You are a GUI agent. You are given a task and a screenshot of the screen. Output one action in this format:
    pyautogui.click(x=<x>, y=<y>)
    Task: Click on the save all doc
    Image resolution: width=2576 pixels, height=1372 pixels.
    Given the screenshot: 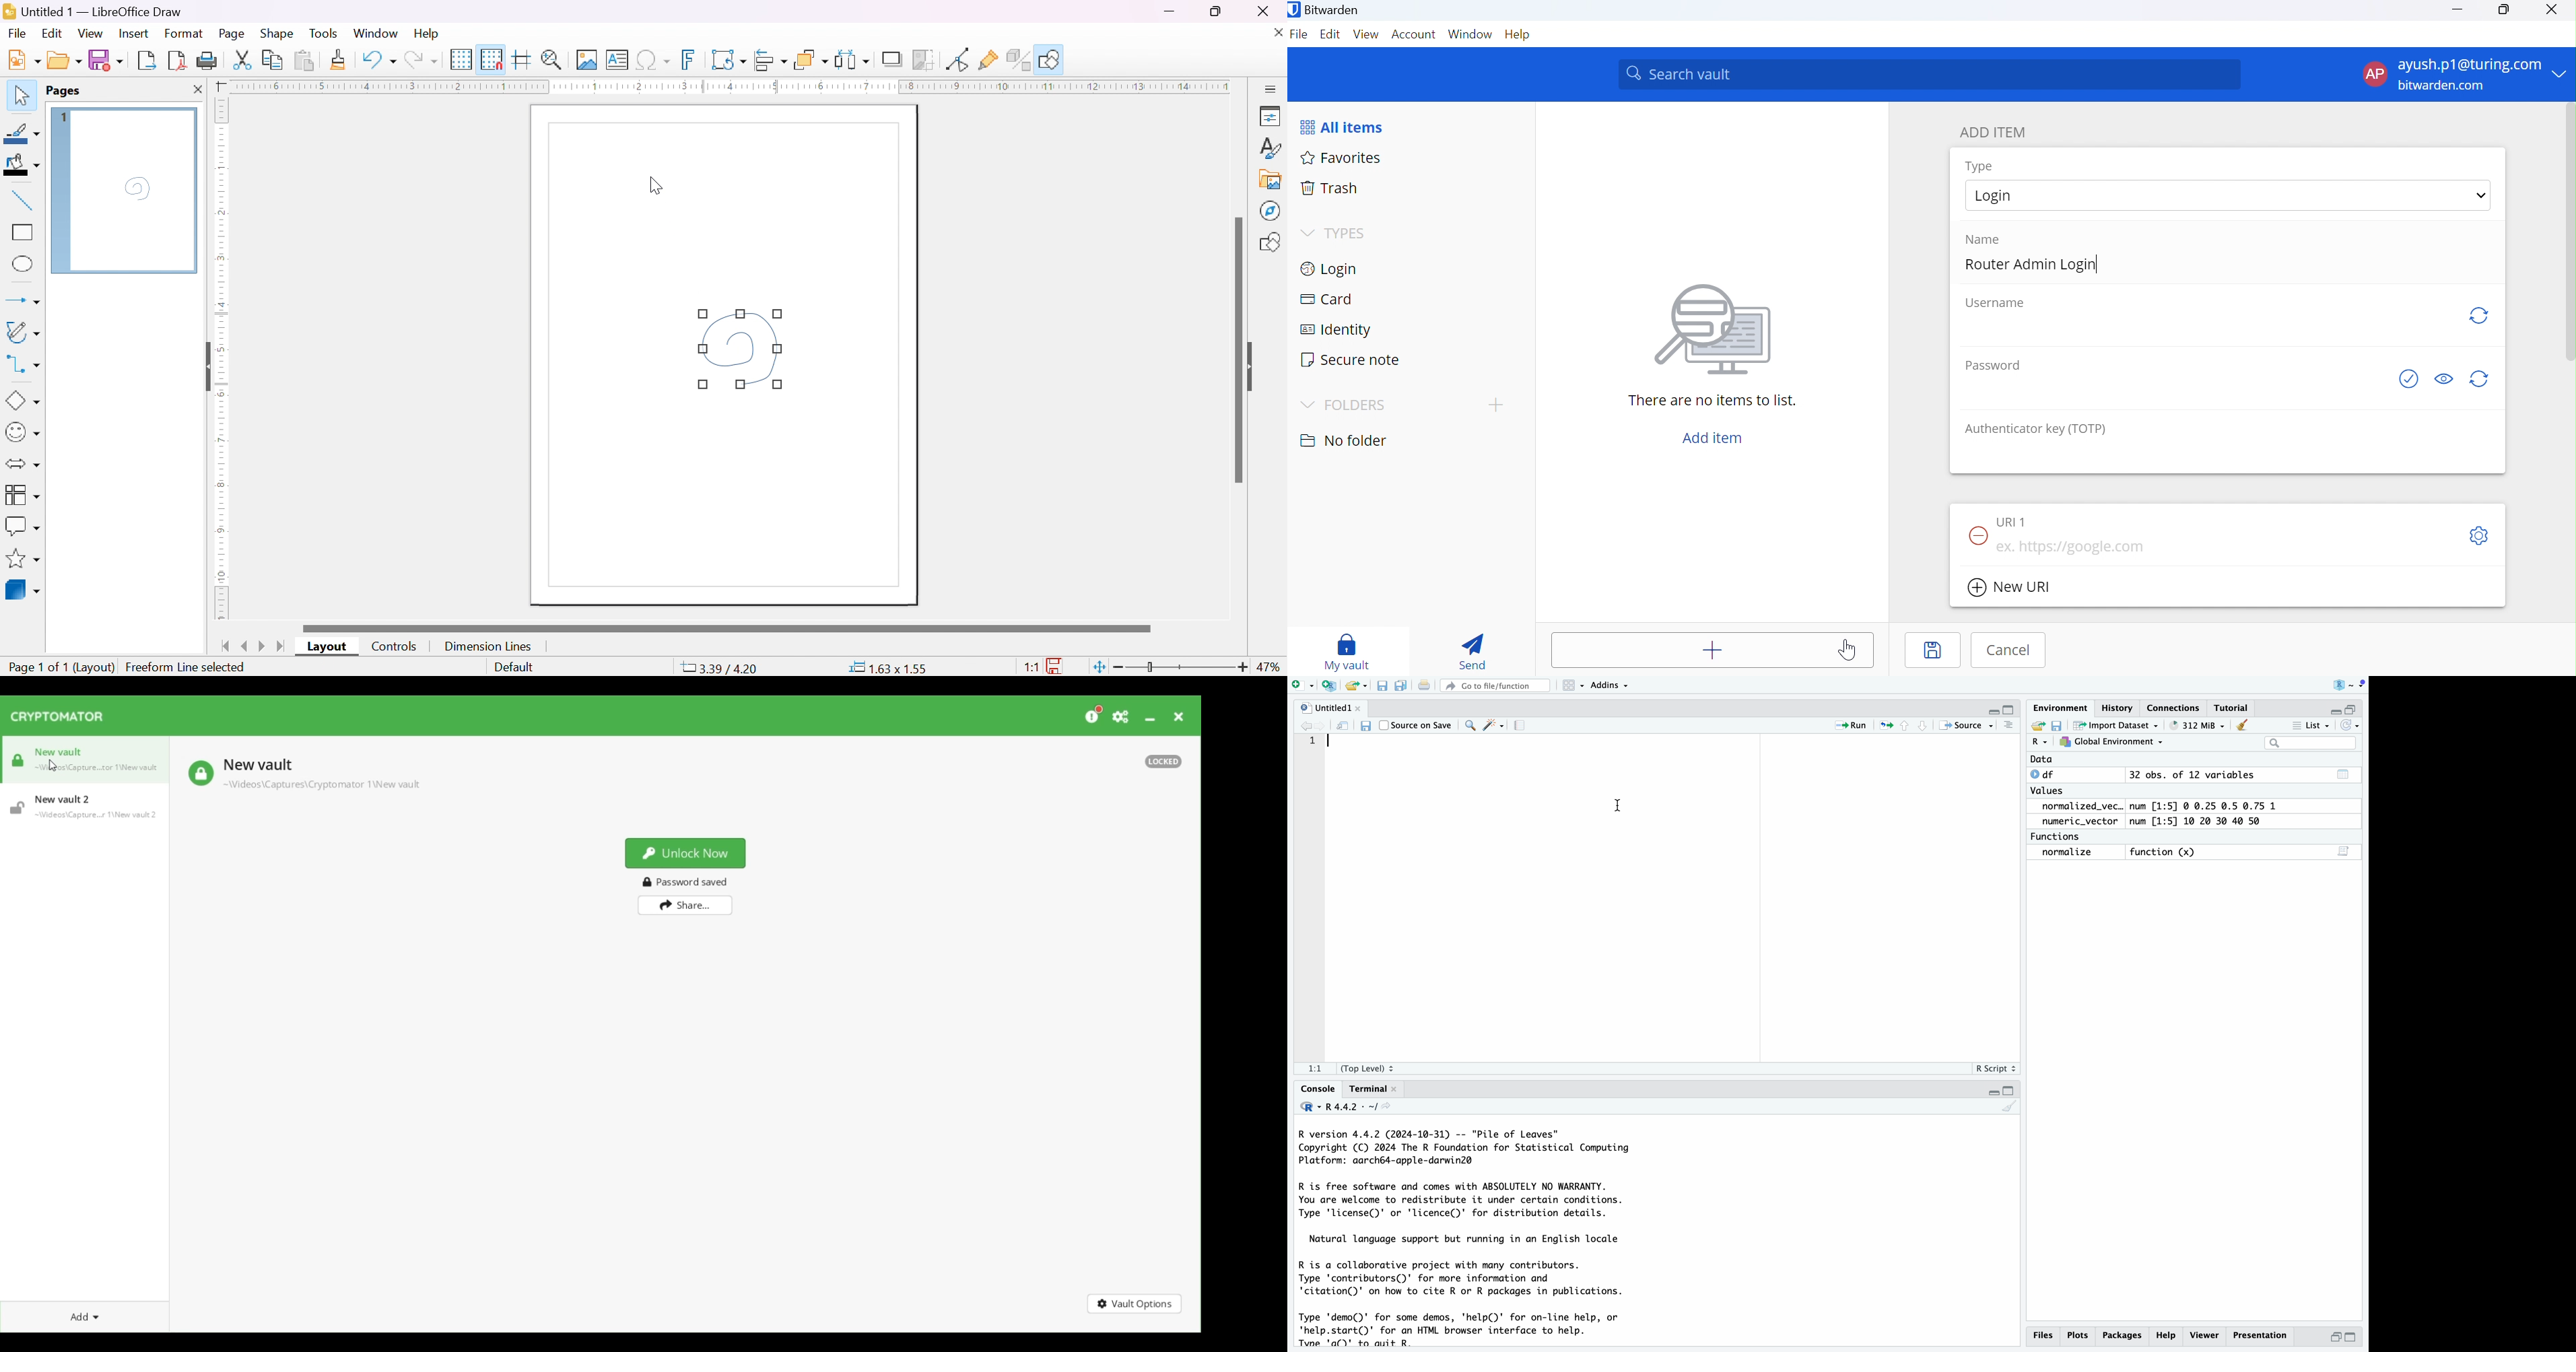 What is the action you would take?
    pyautogui.click(x=1403, y=686)
    